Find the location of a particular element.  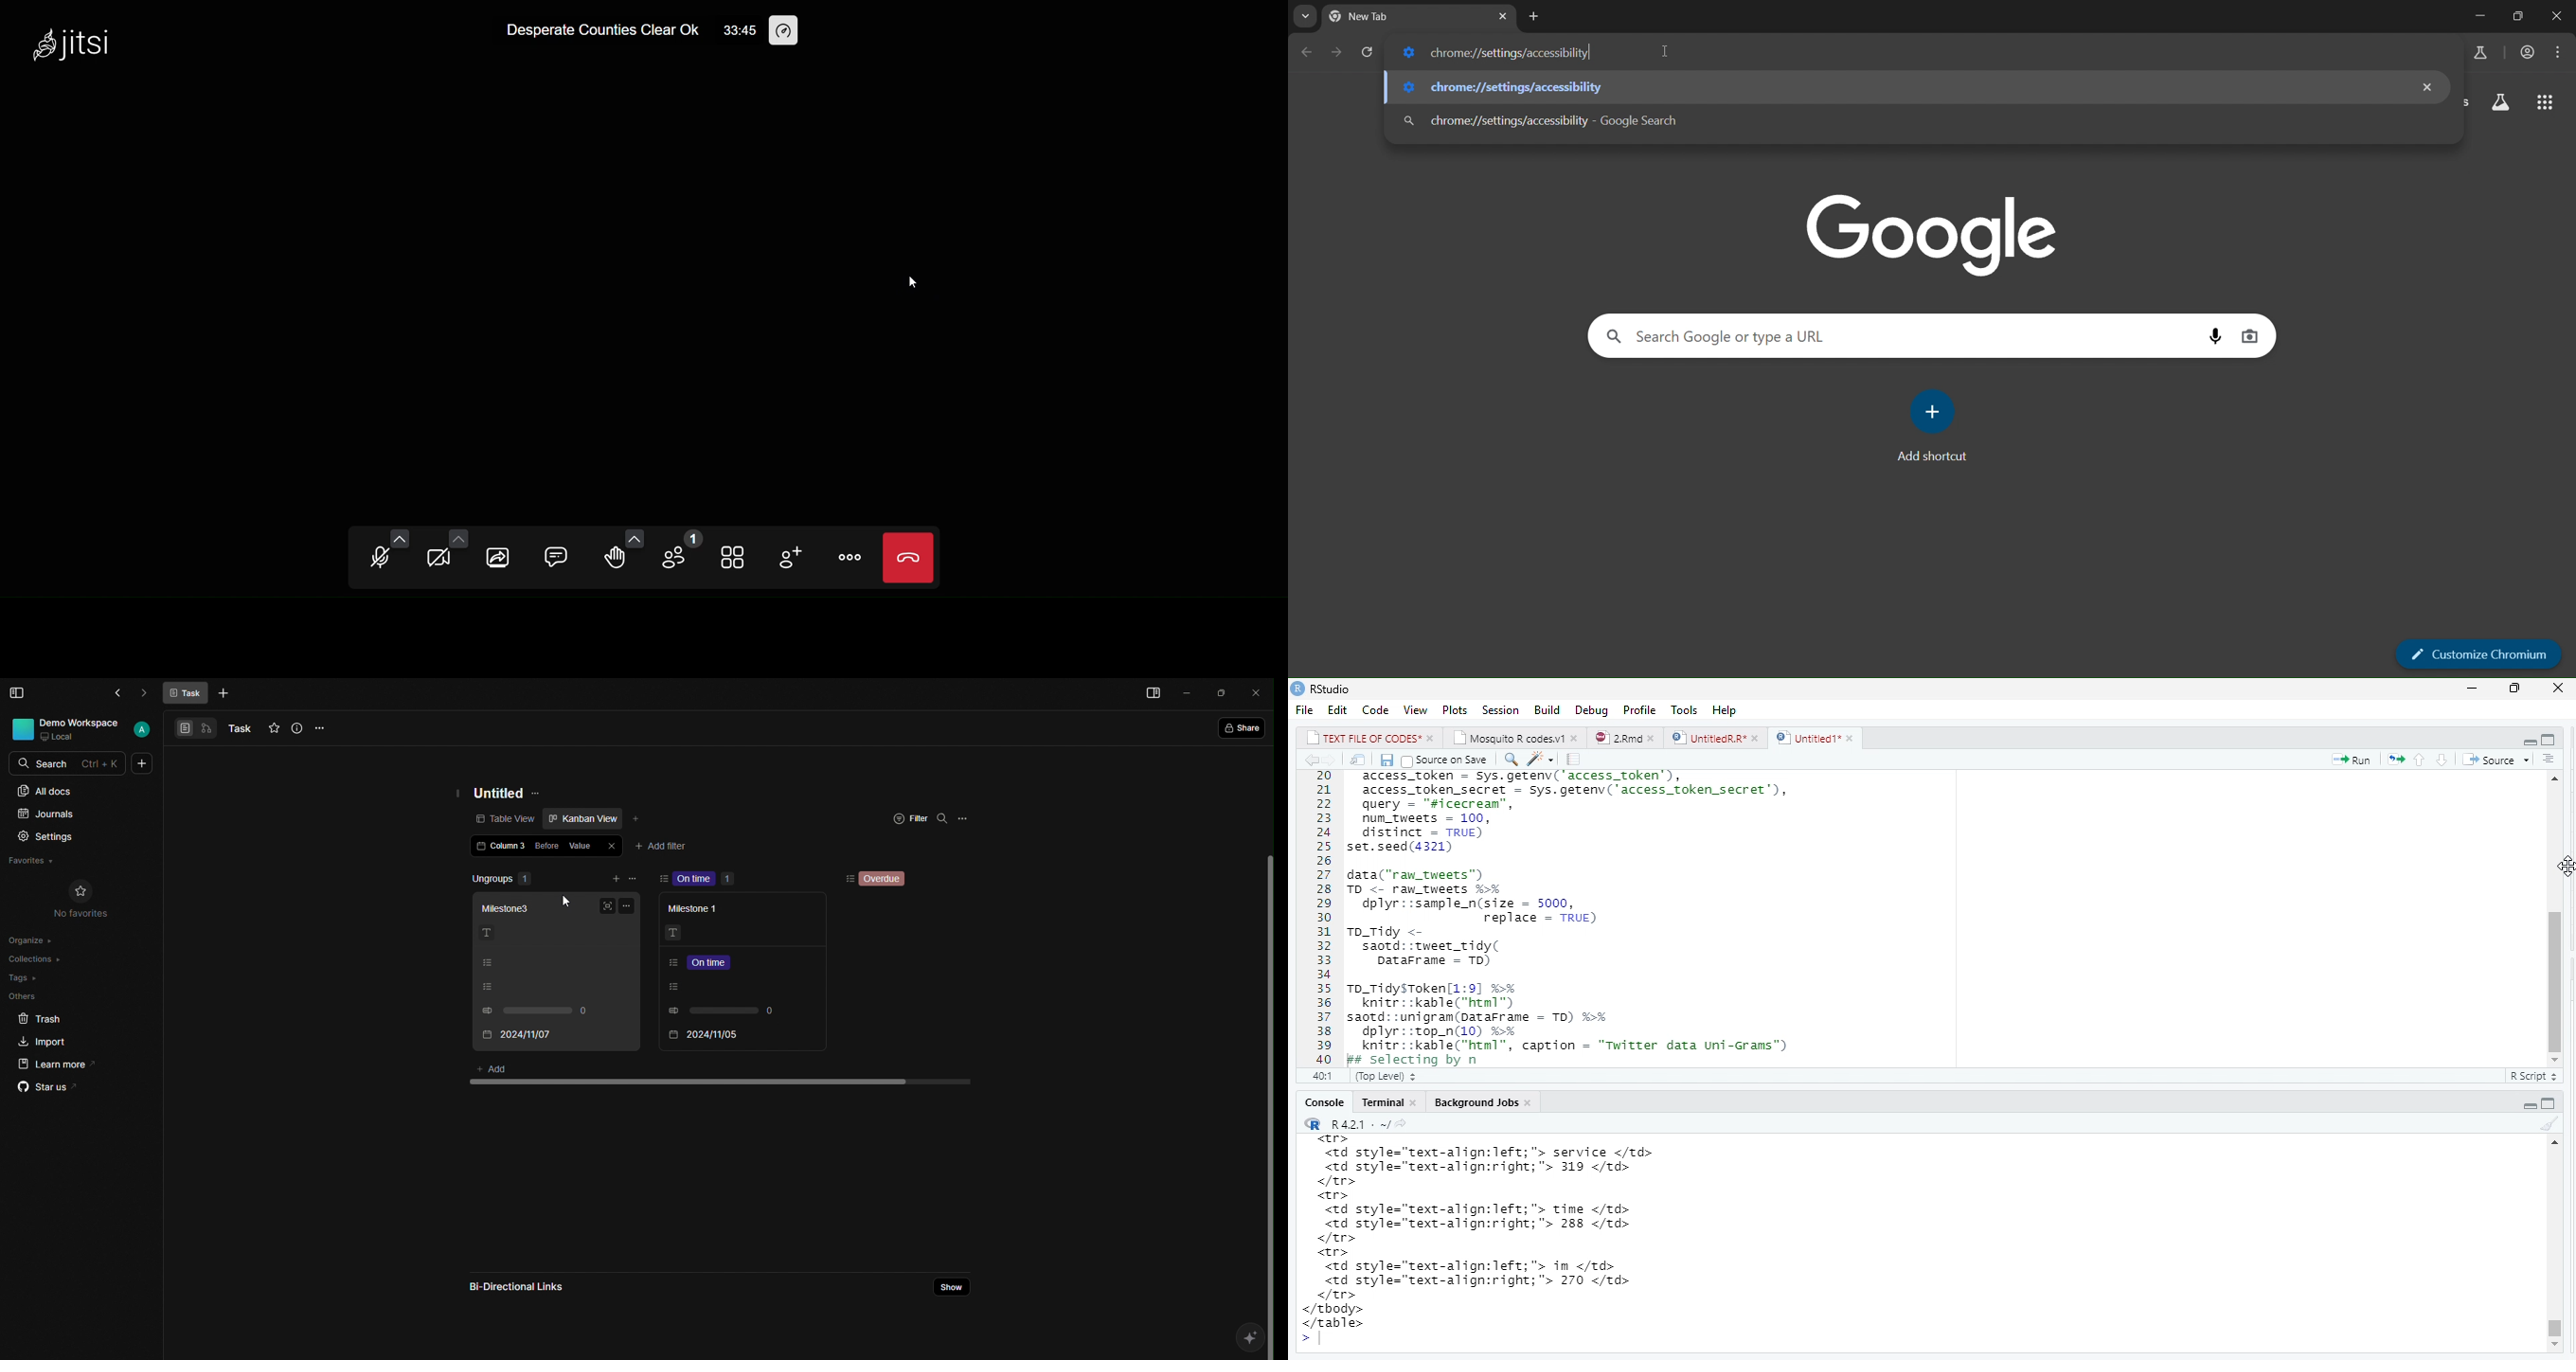

Build is located at coordinates (1546, 708).